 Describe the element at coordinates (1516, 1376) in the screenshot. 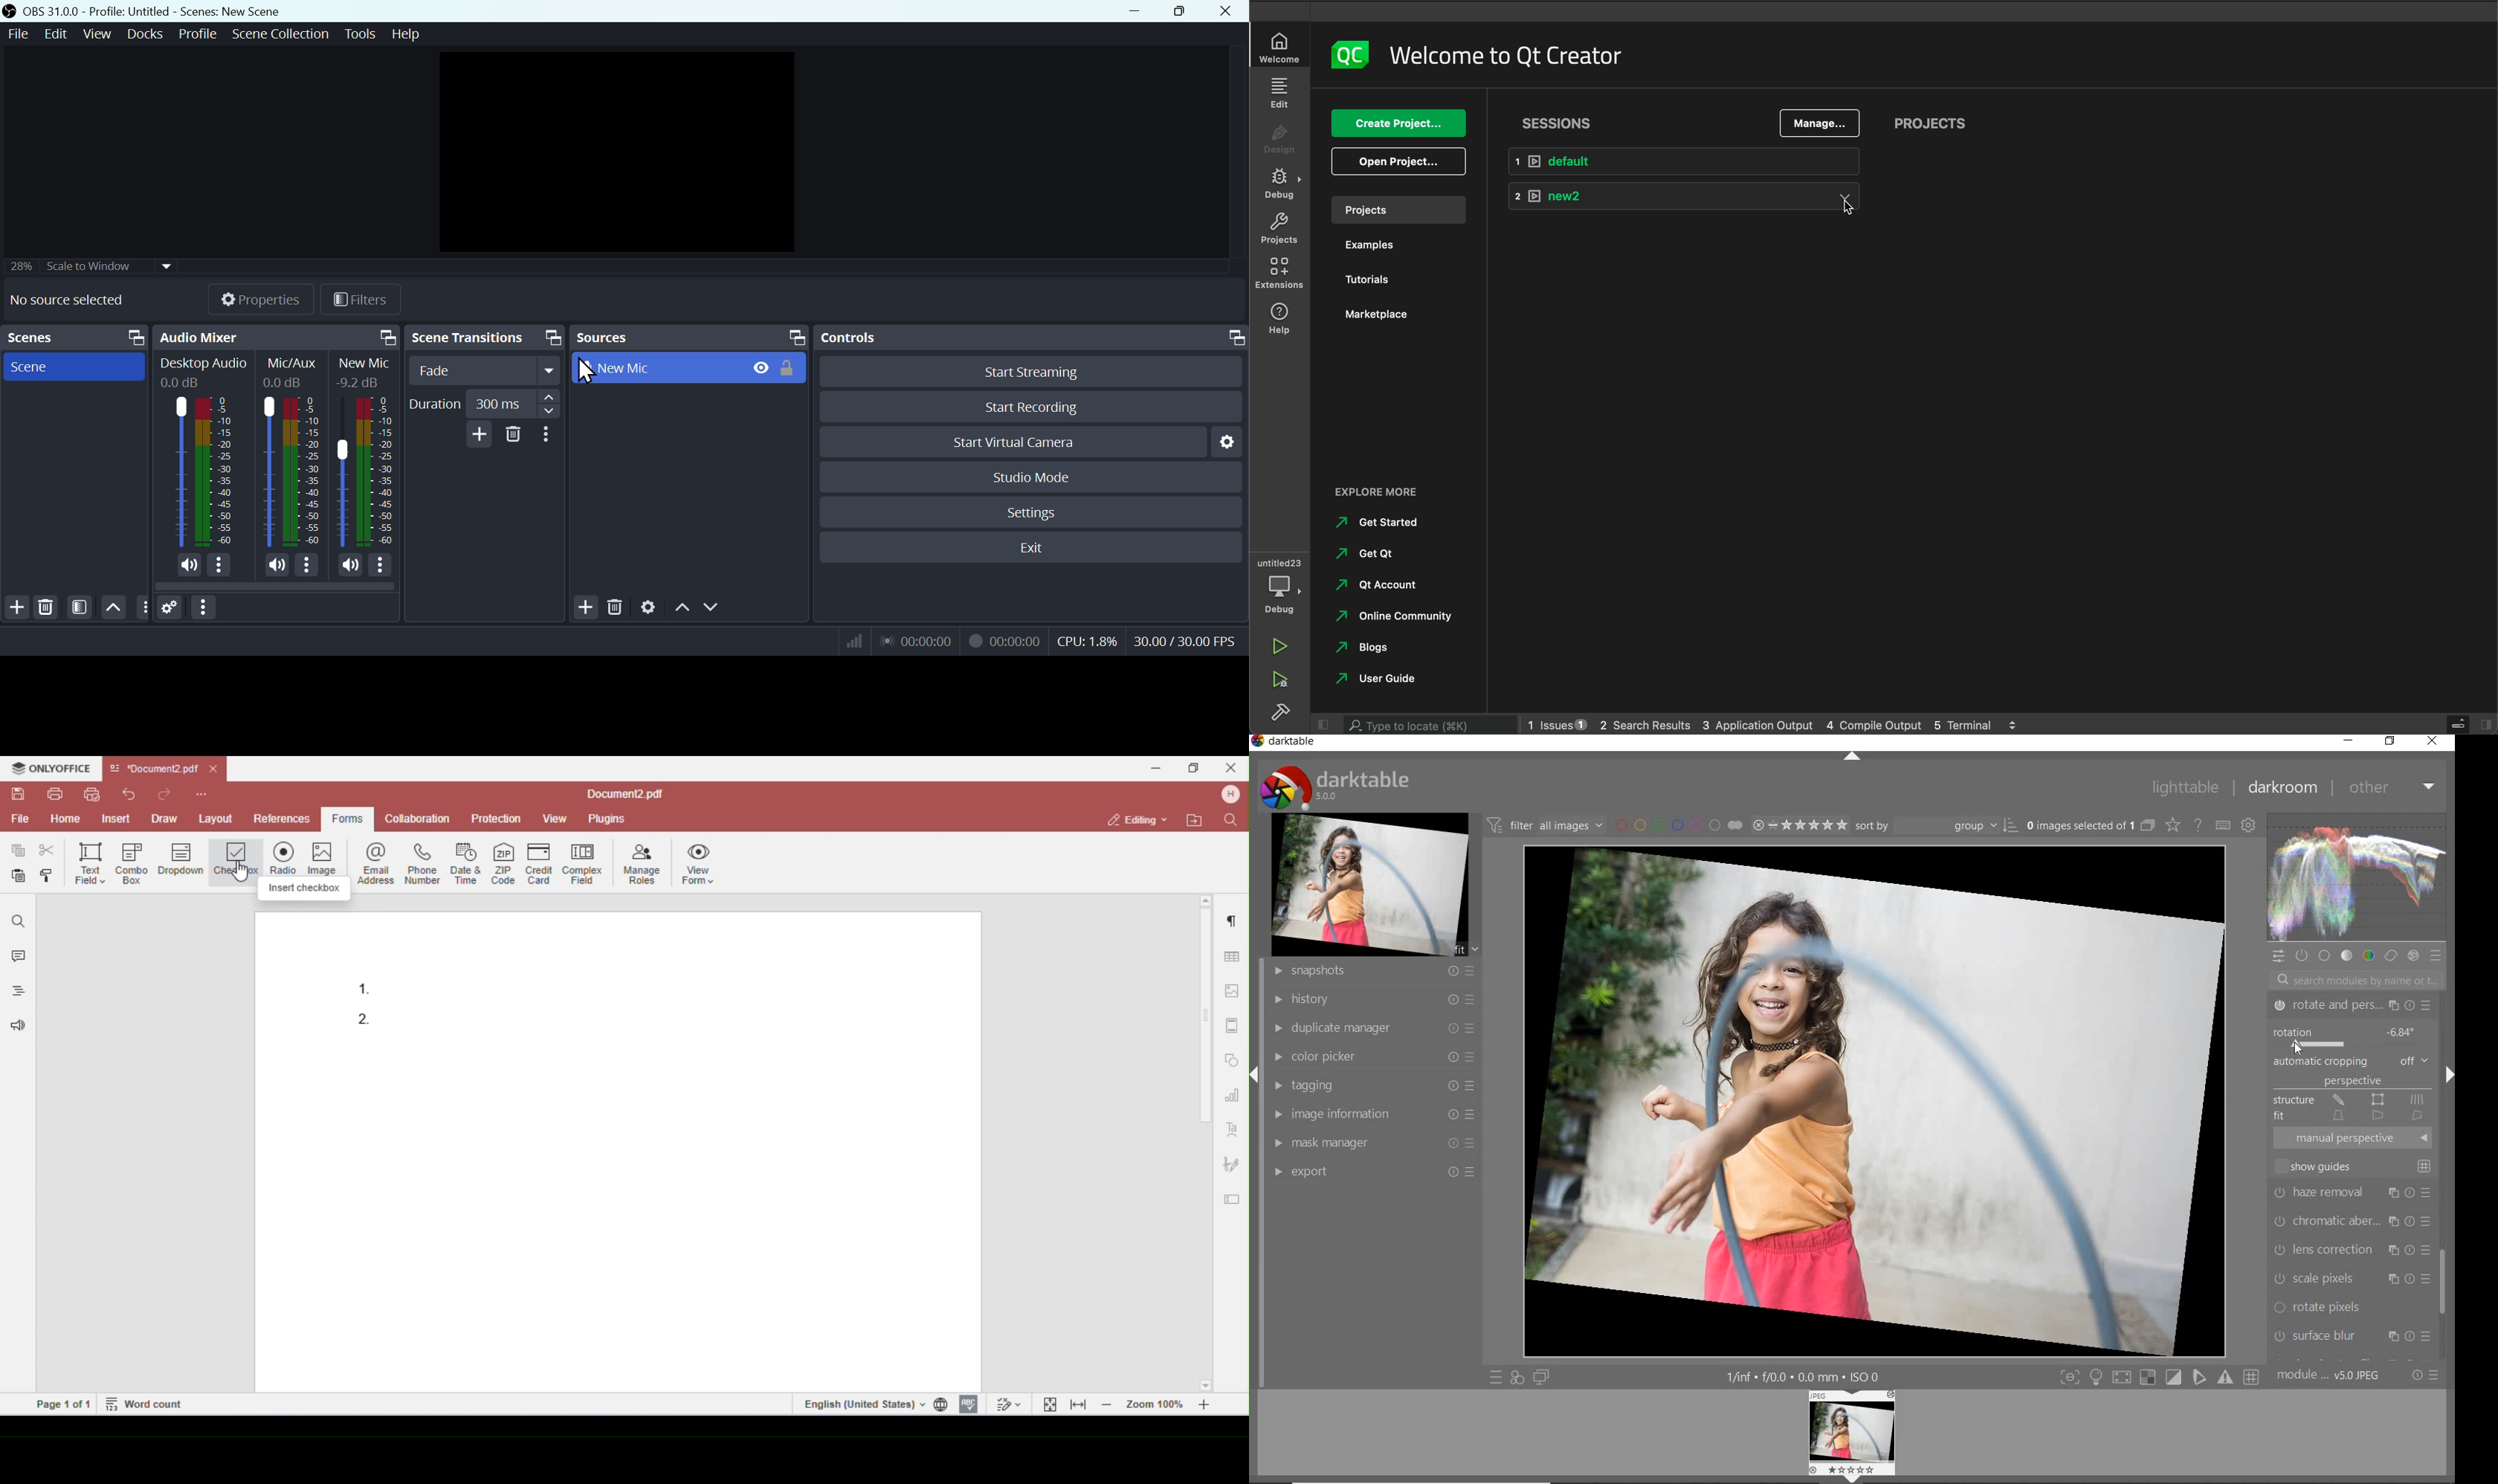

I see `quick access for applying of your style` at that location.